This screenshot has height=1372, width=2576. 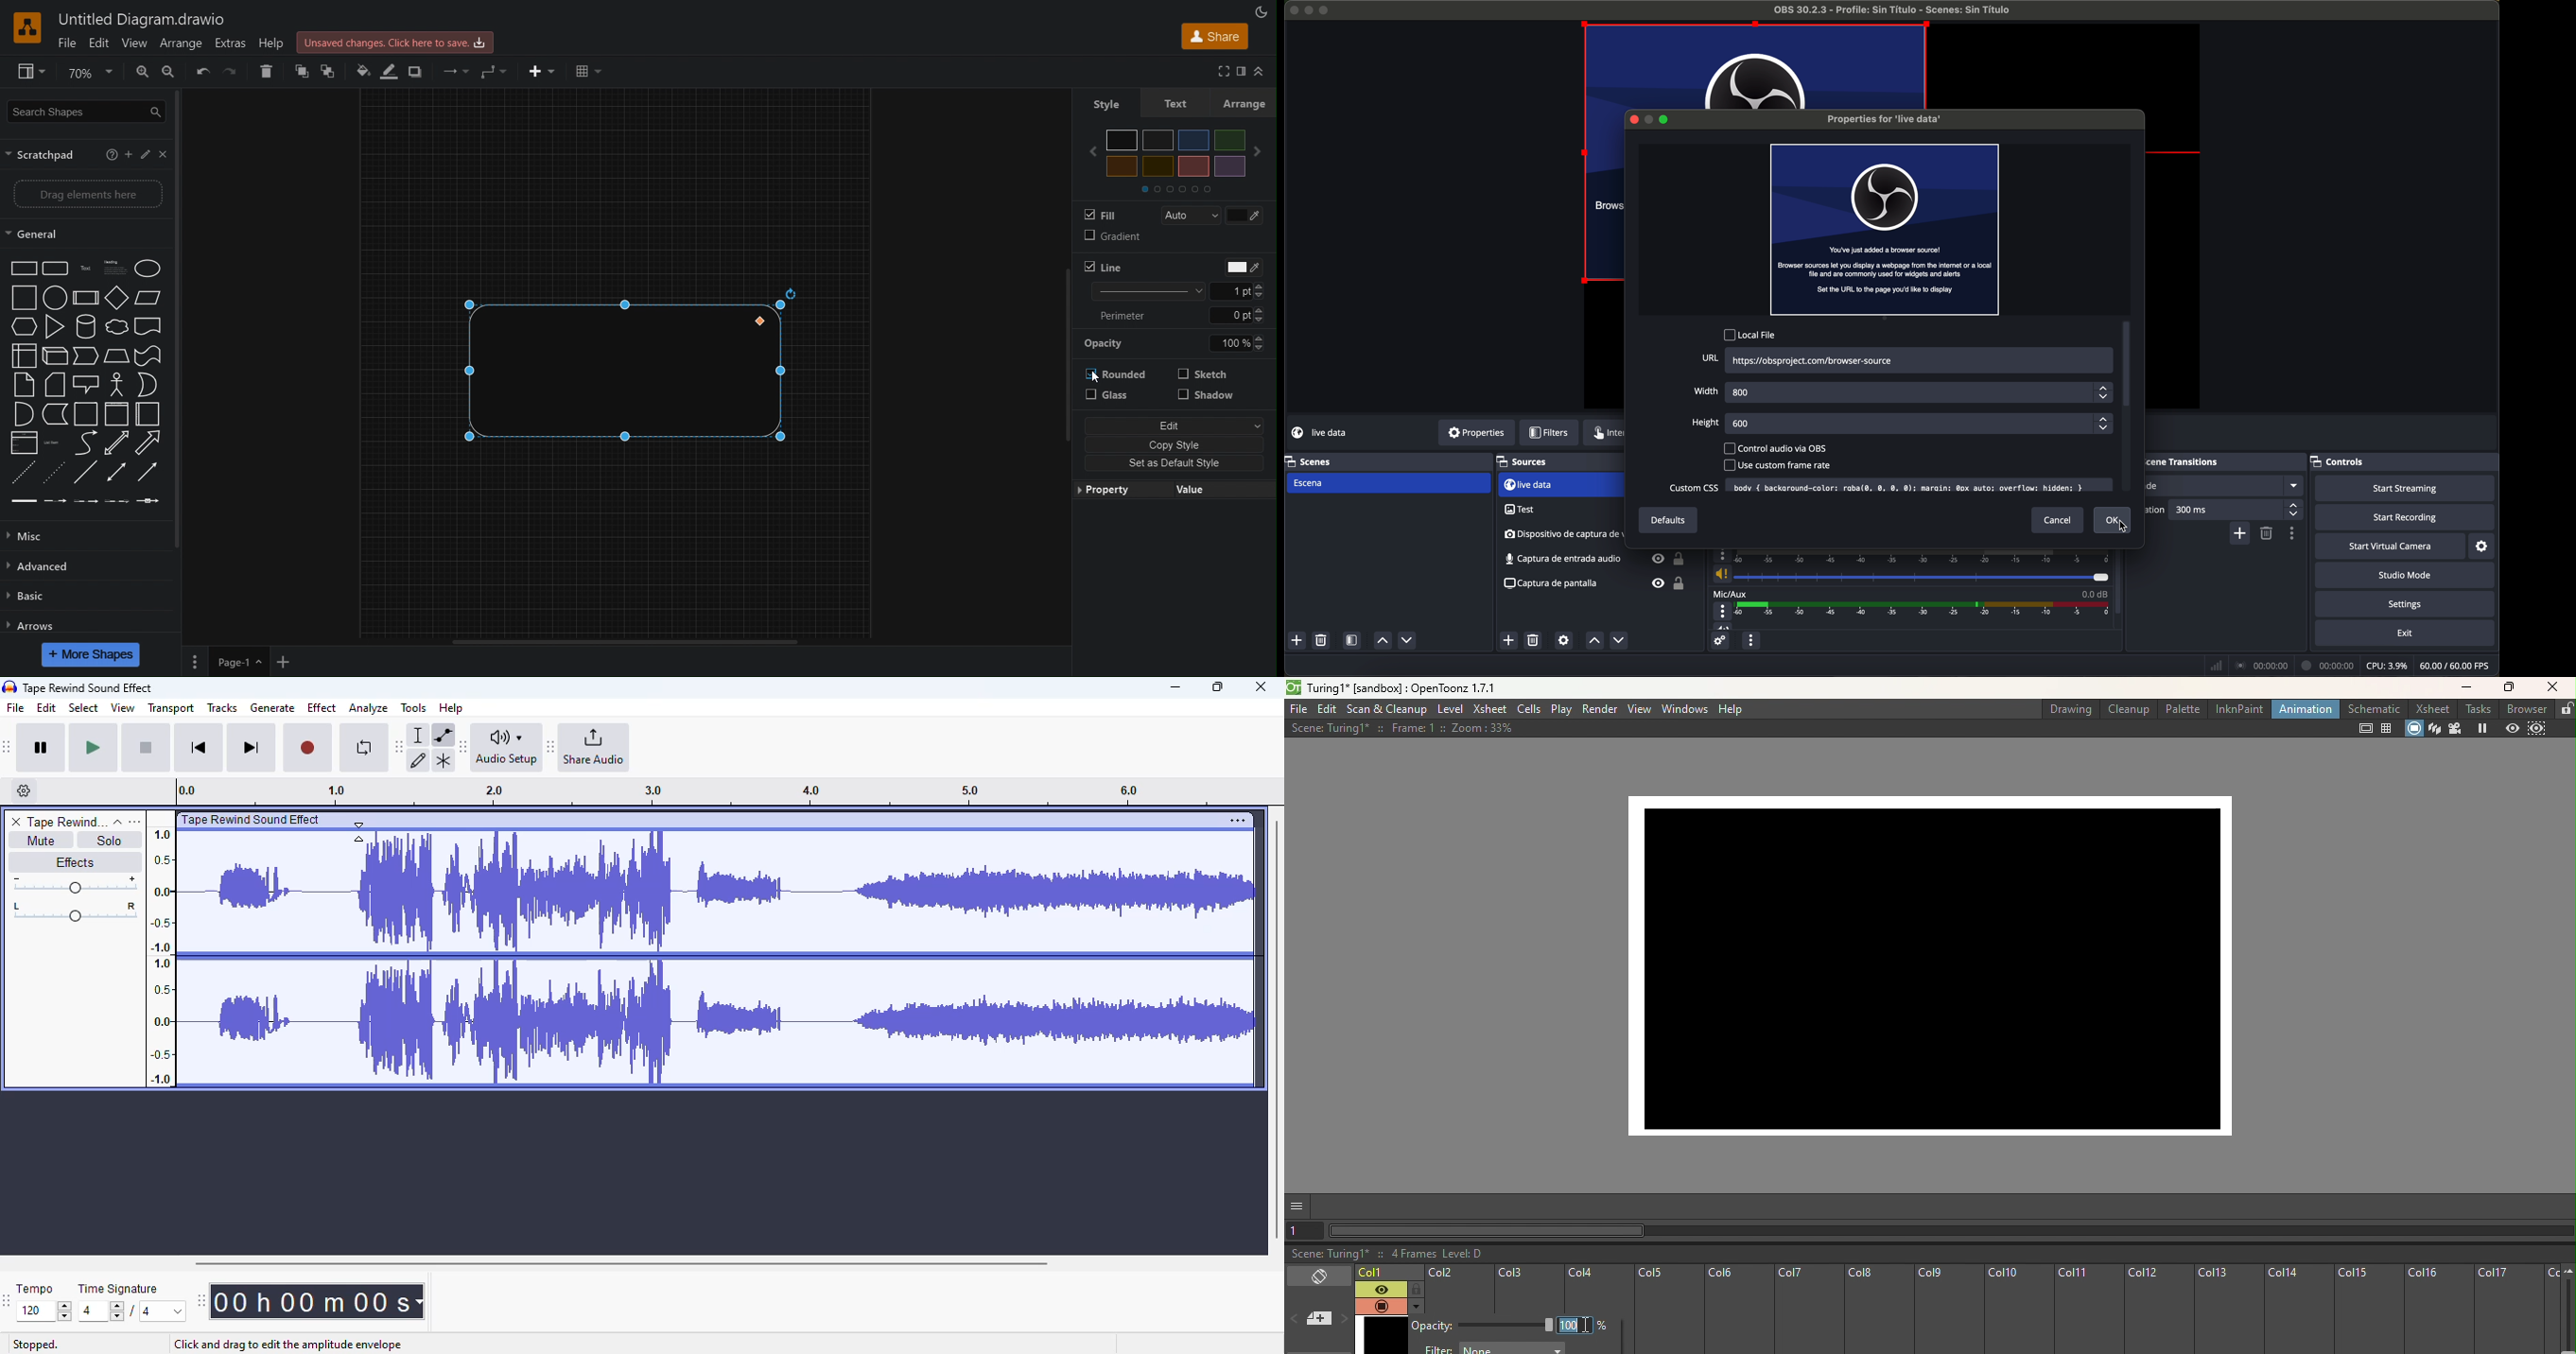 What do you see at coordinates (1920, 486) in the screenshot?
I see `text` at bounding box center [1920, 486].